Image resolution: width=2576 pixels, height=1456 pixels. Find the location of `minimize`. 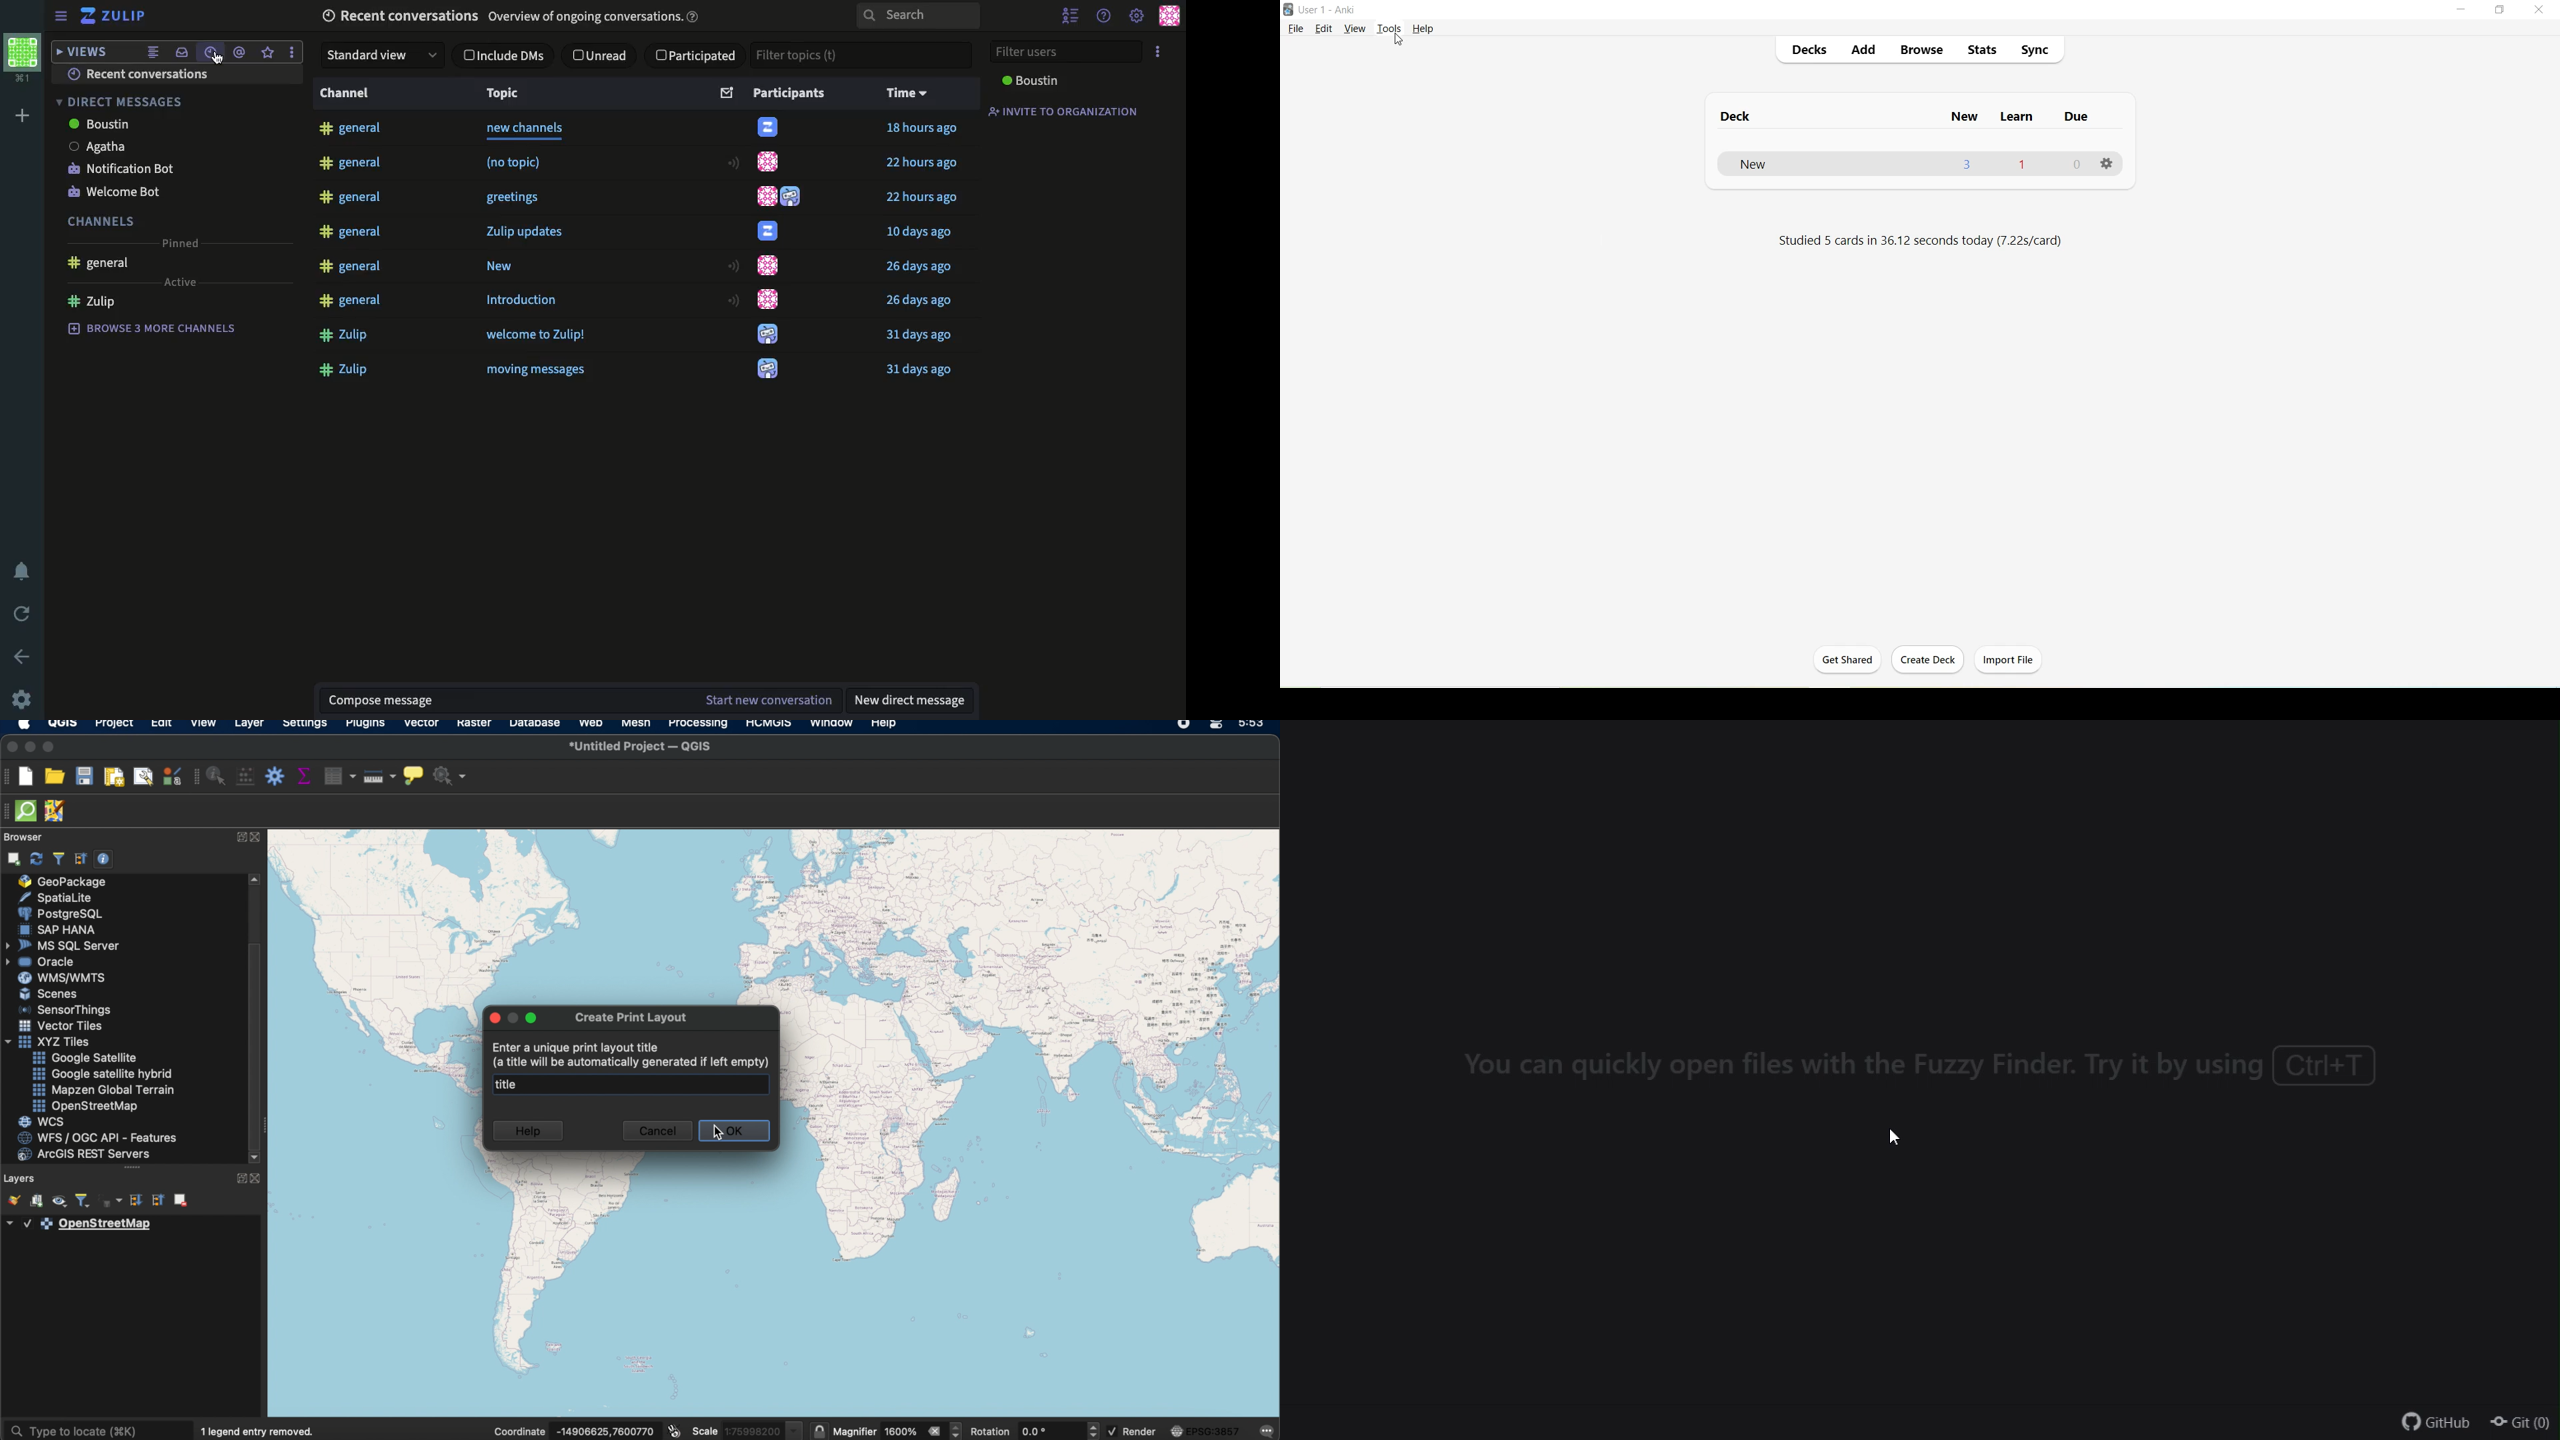

minimize is located at coordinates (31, 746).